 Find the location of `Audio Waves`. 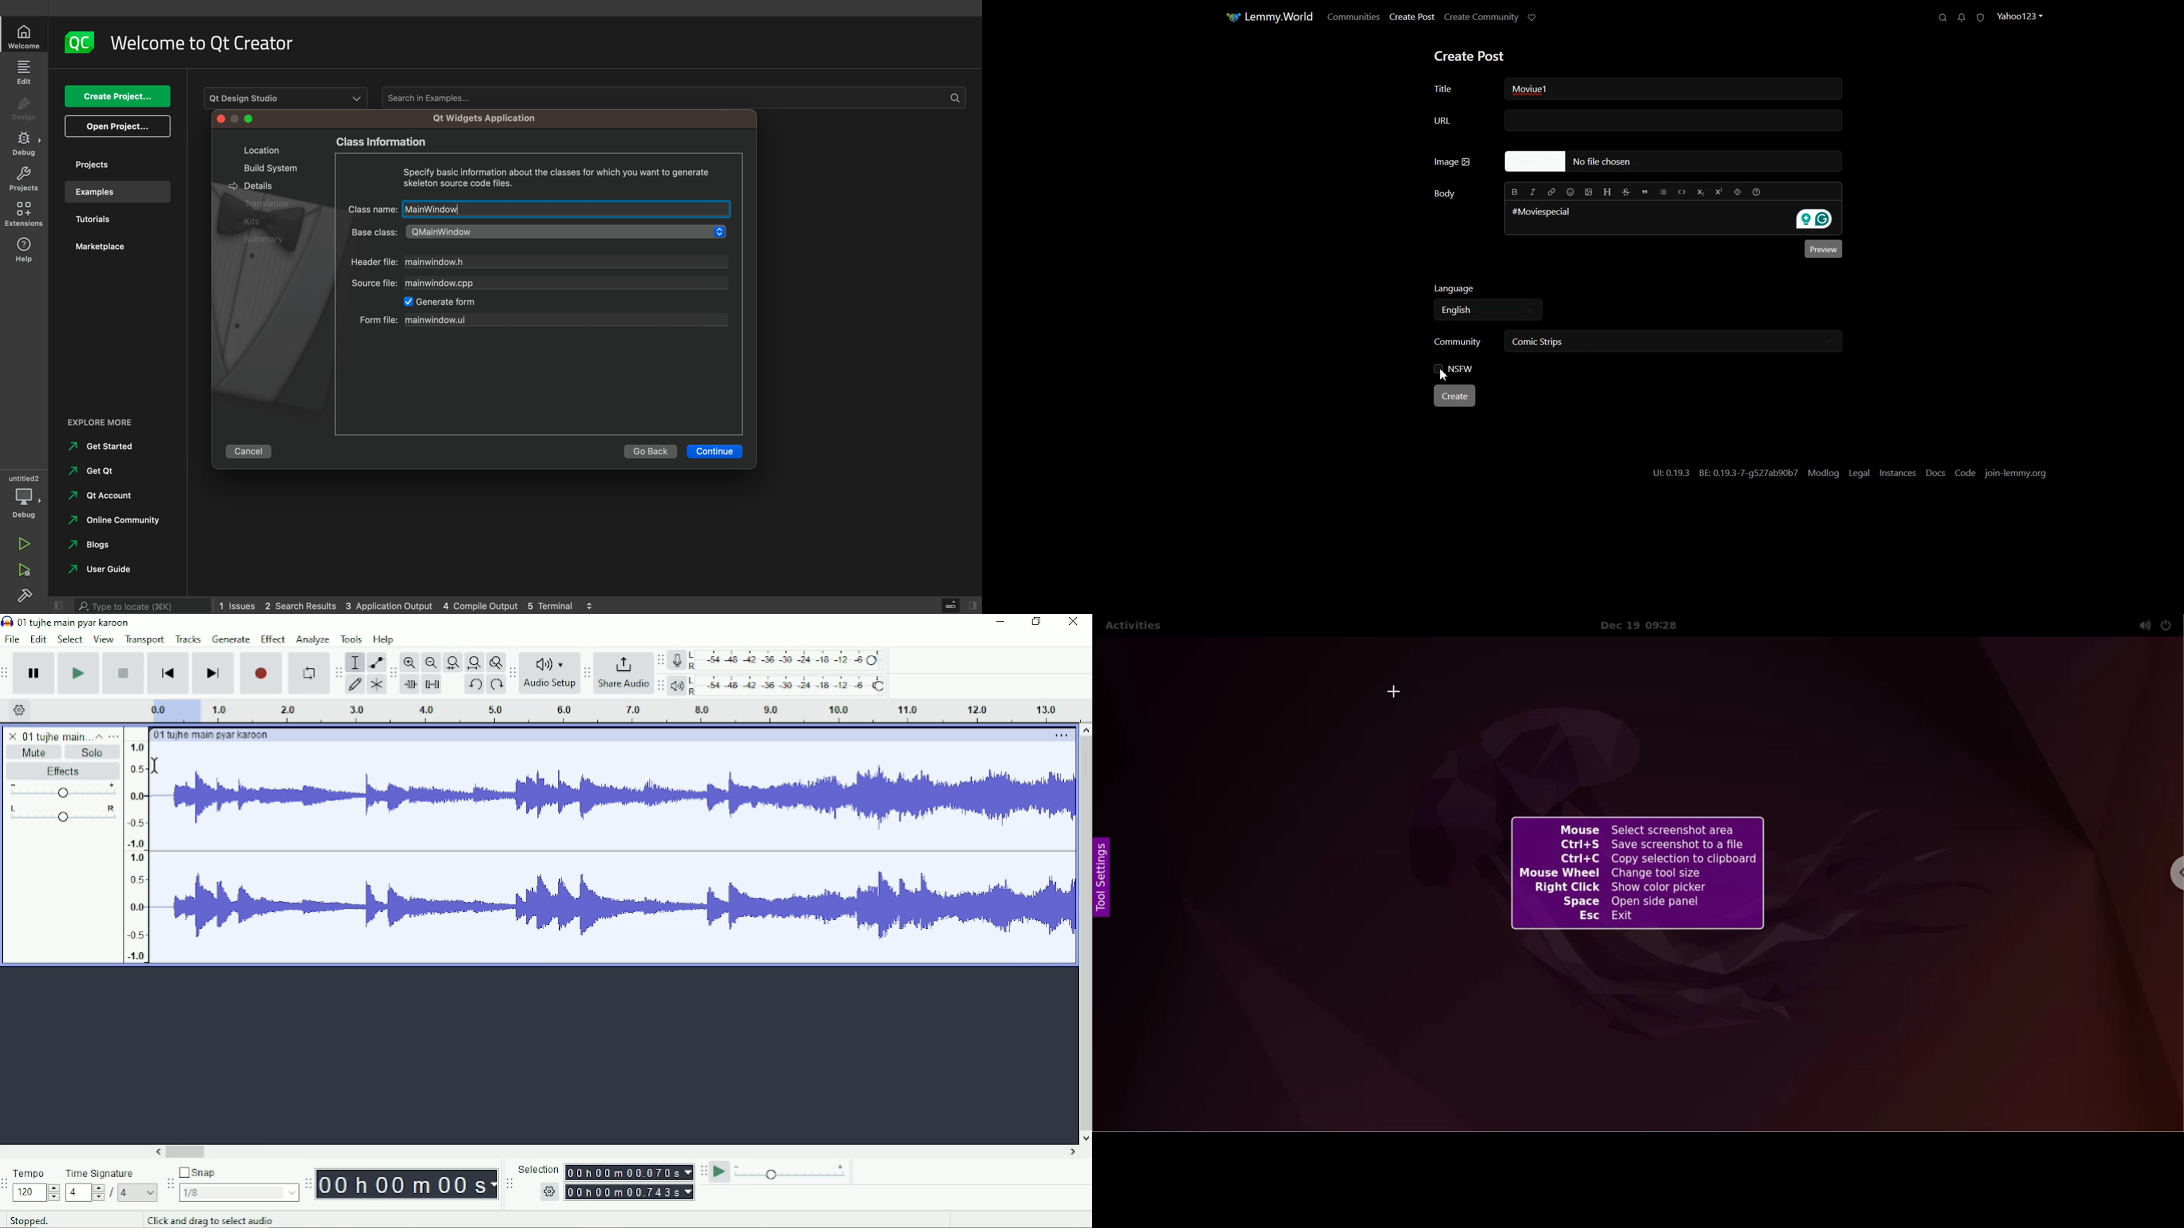

Audio Waves is located at coordinates (618, 907).